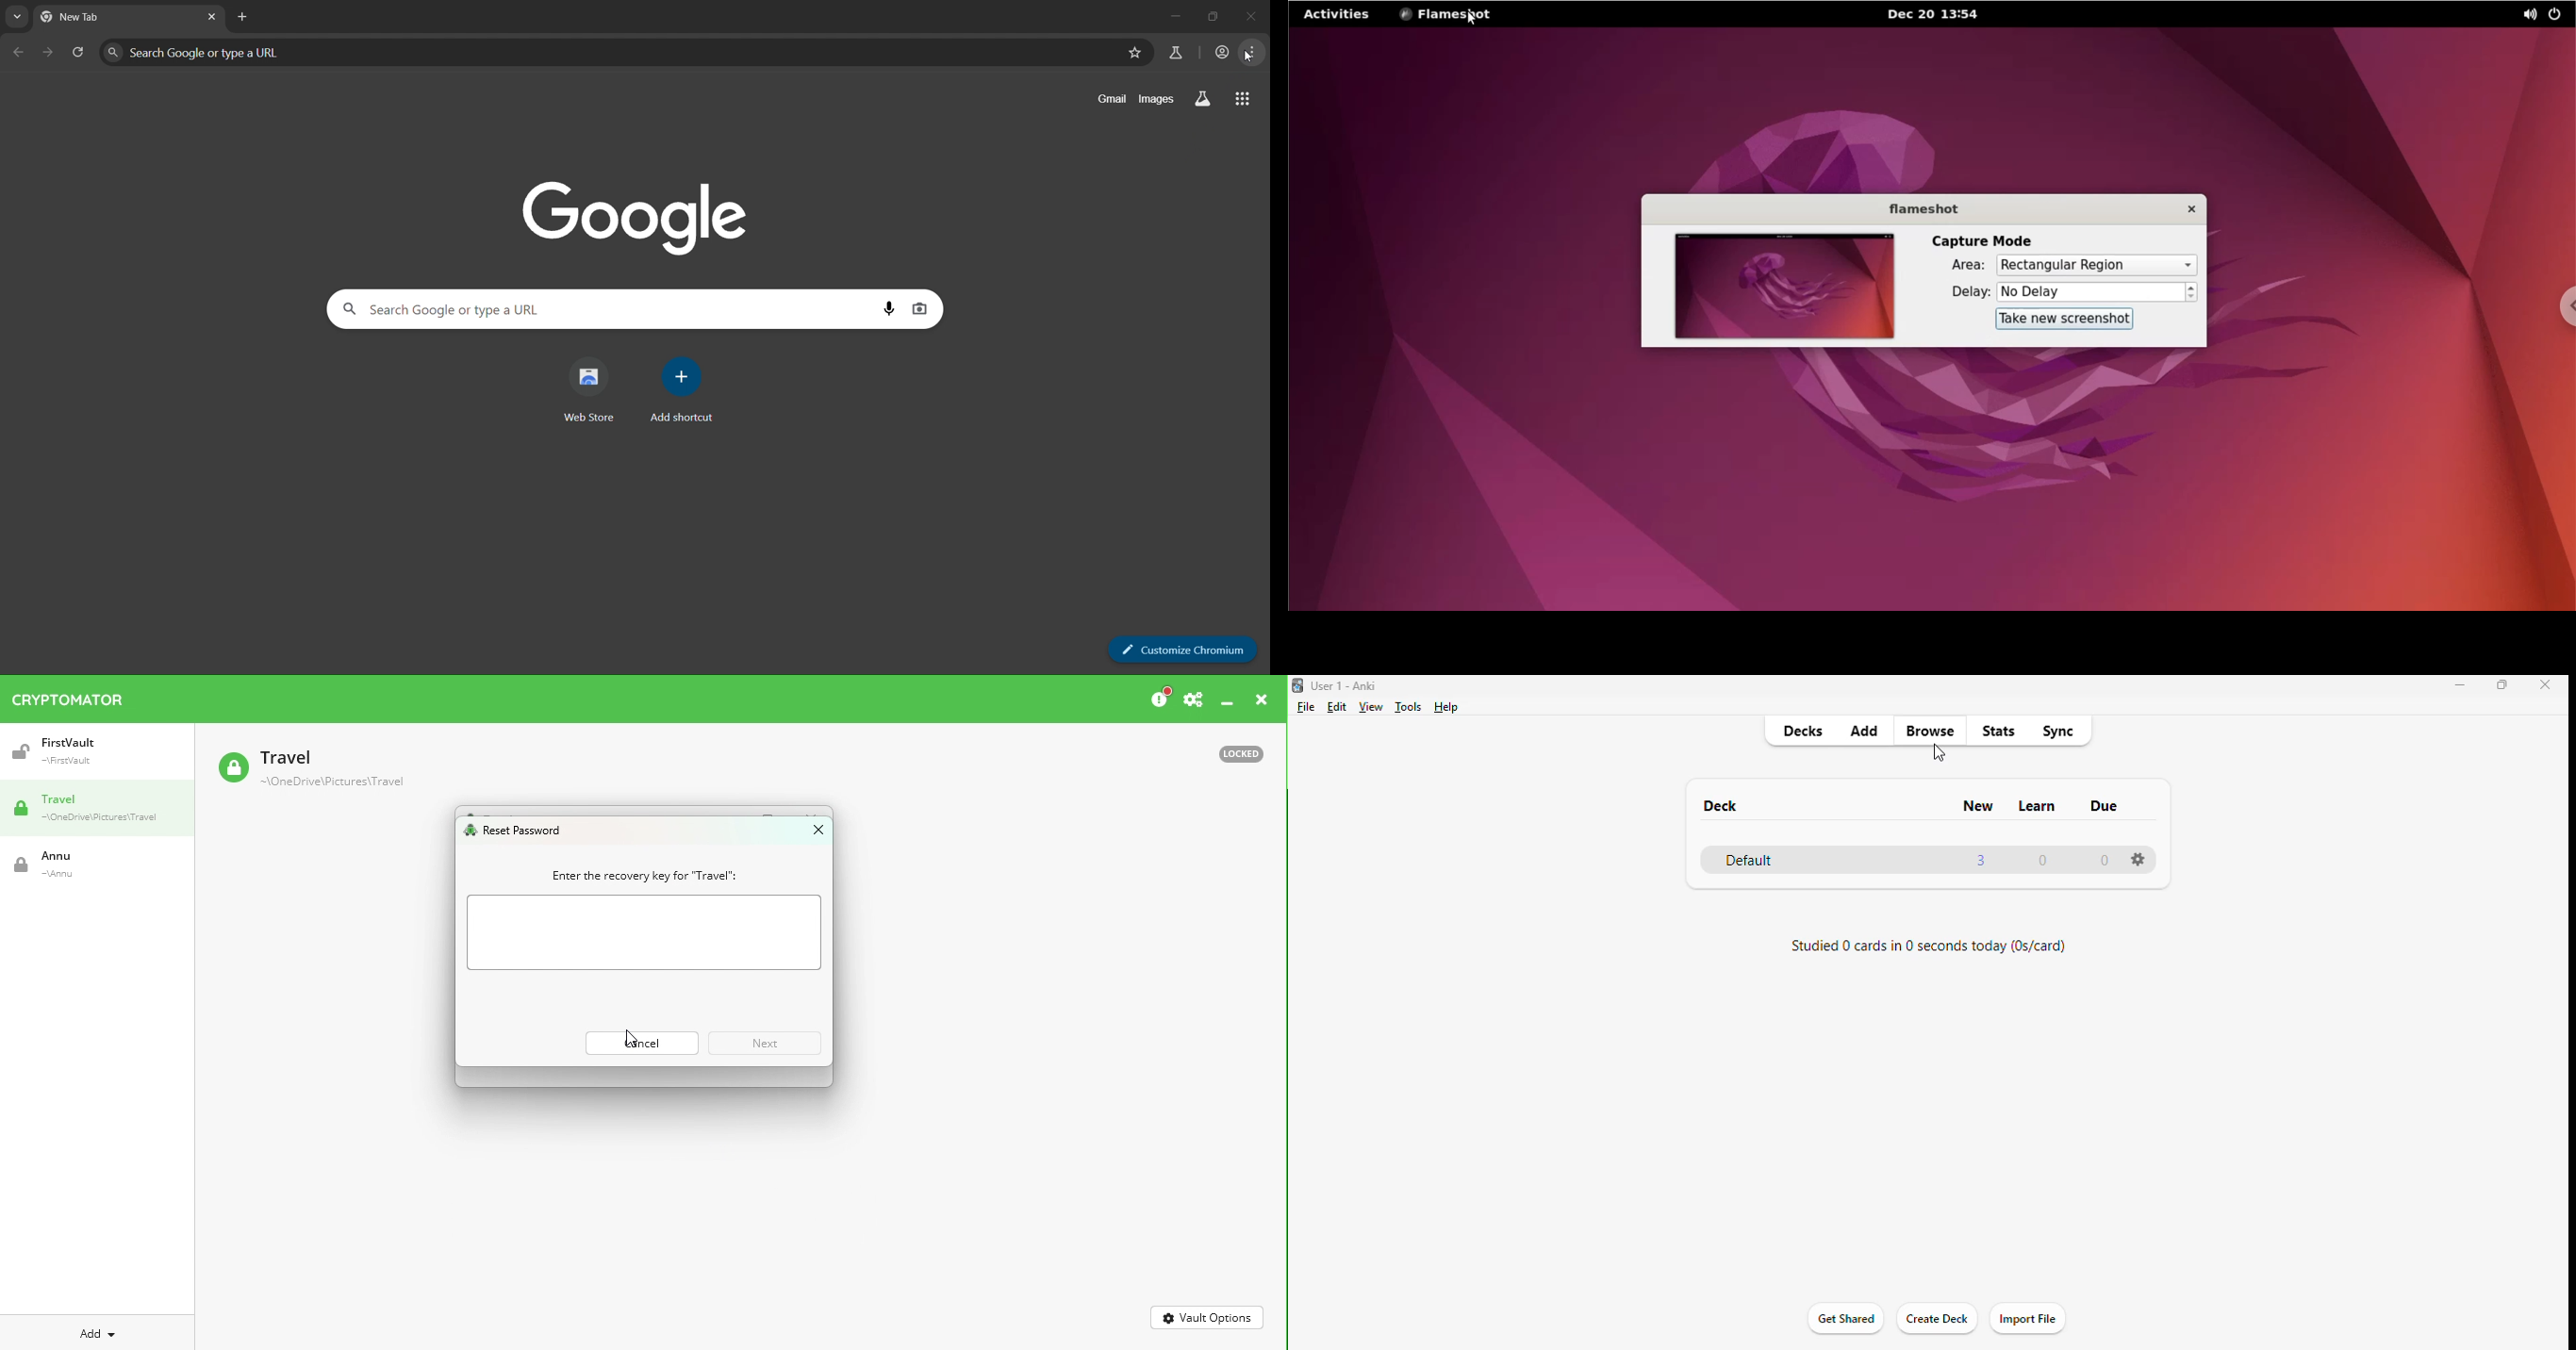  I want to click on close, so click(1215, 14).